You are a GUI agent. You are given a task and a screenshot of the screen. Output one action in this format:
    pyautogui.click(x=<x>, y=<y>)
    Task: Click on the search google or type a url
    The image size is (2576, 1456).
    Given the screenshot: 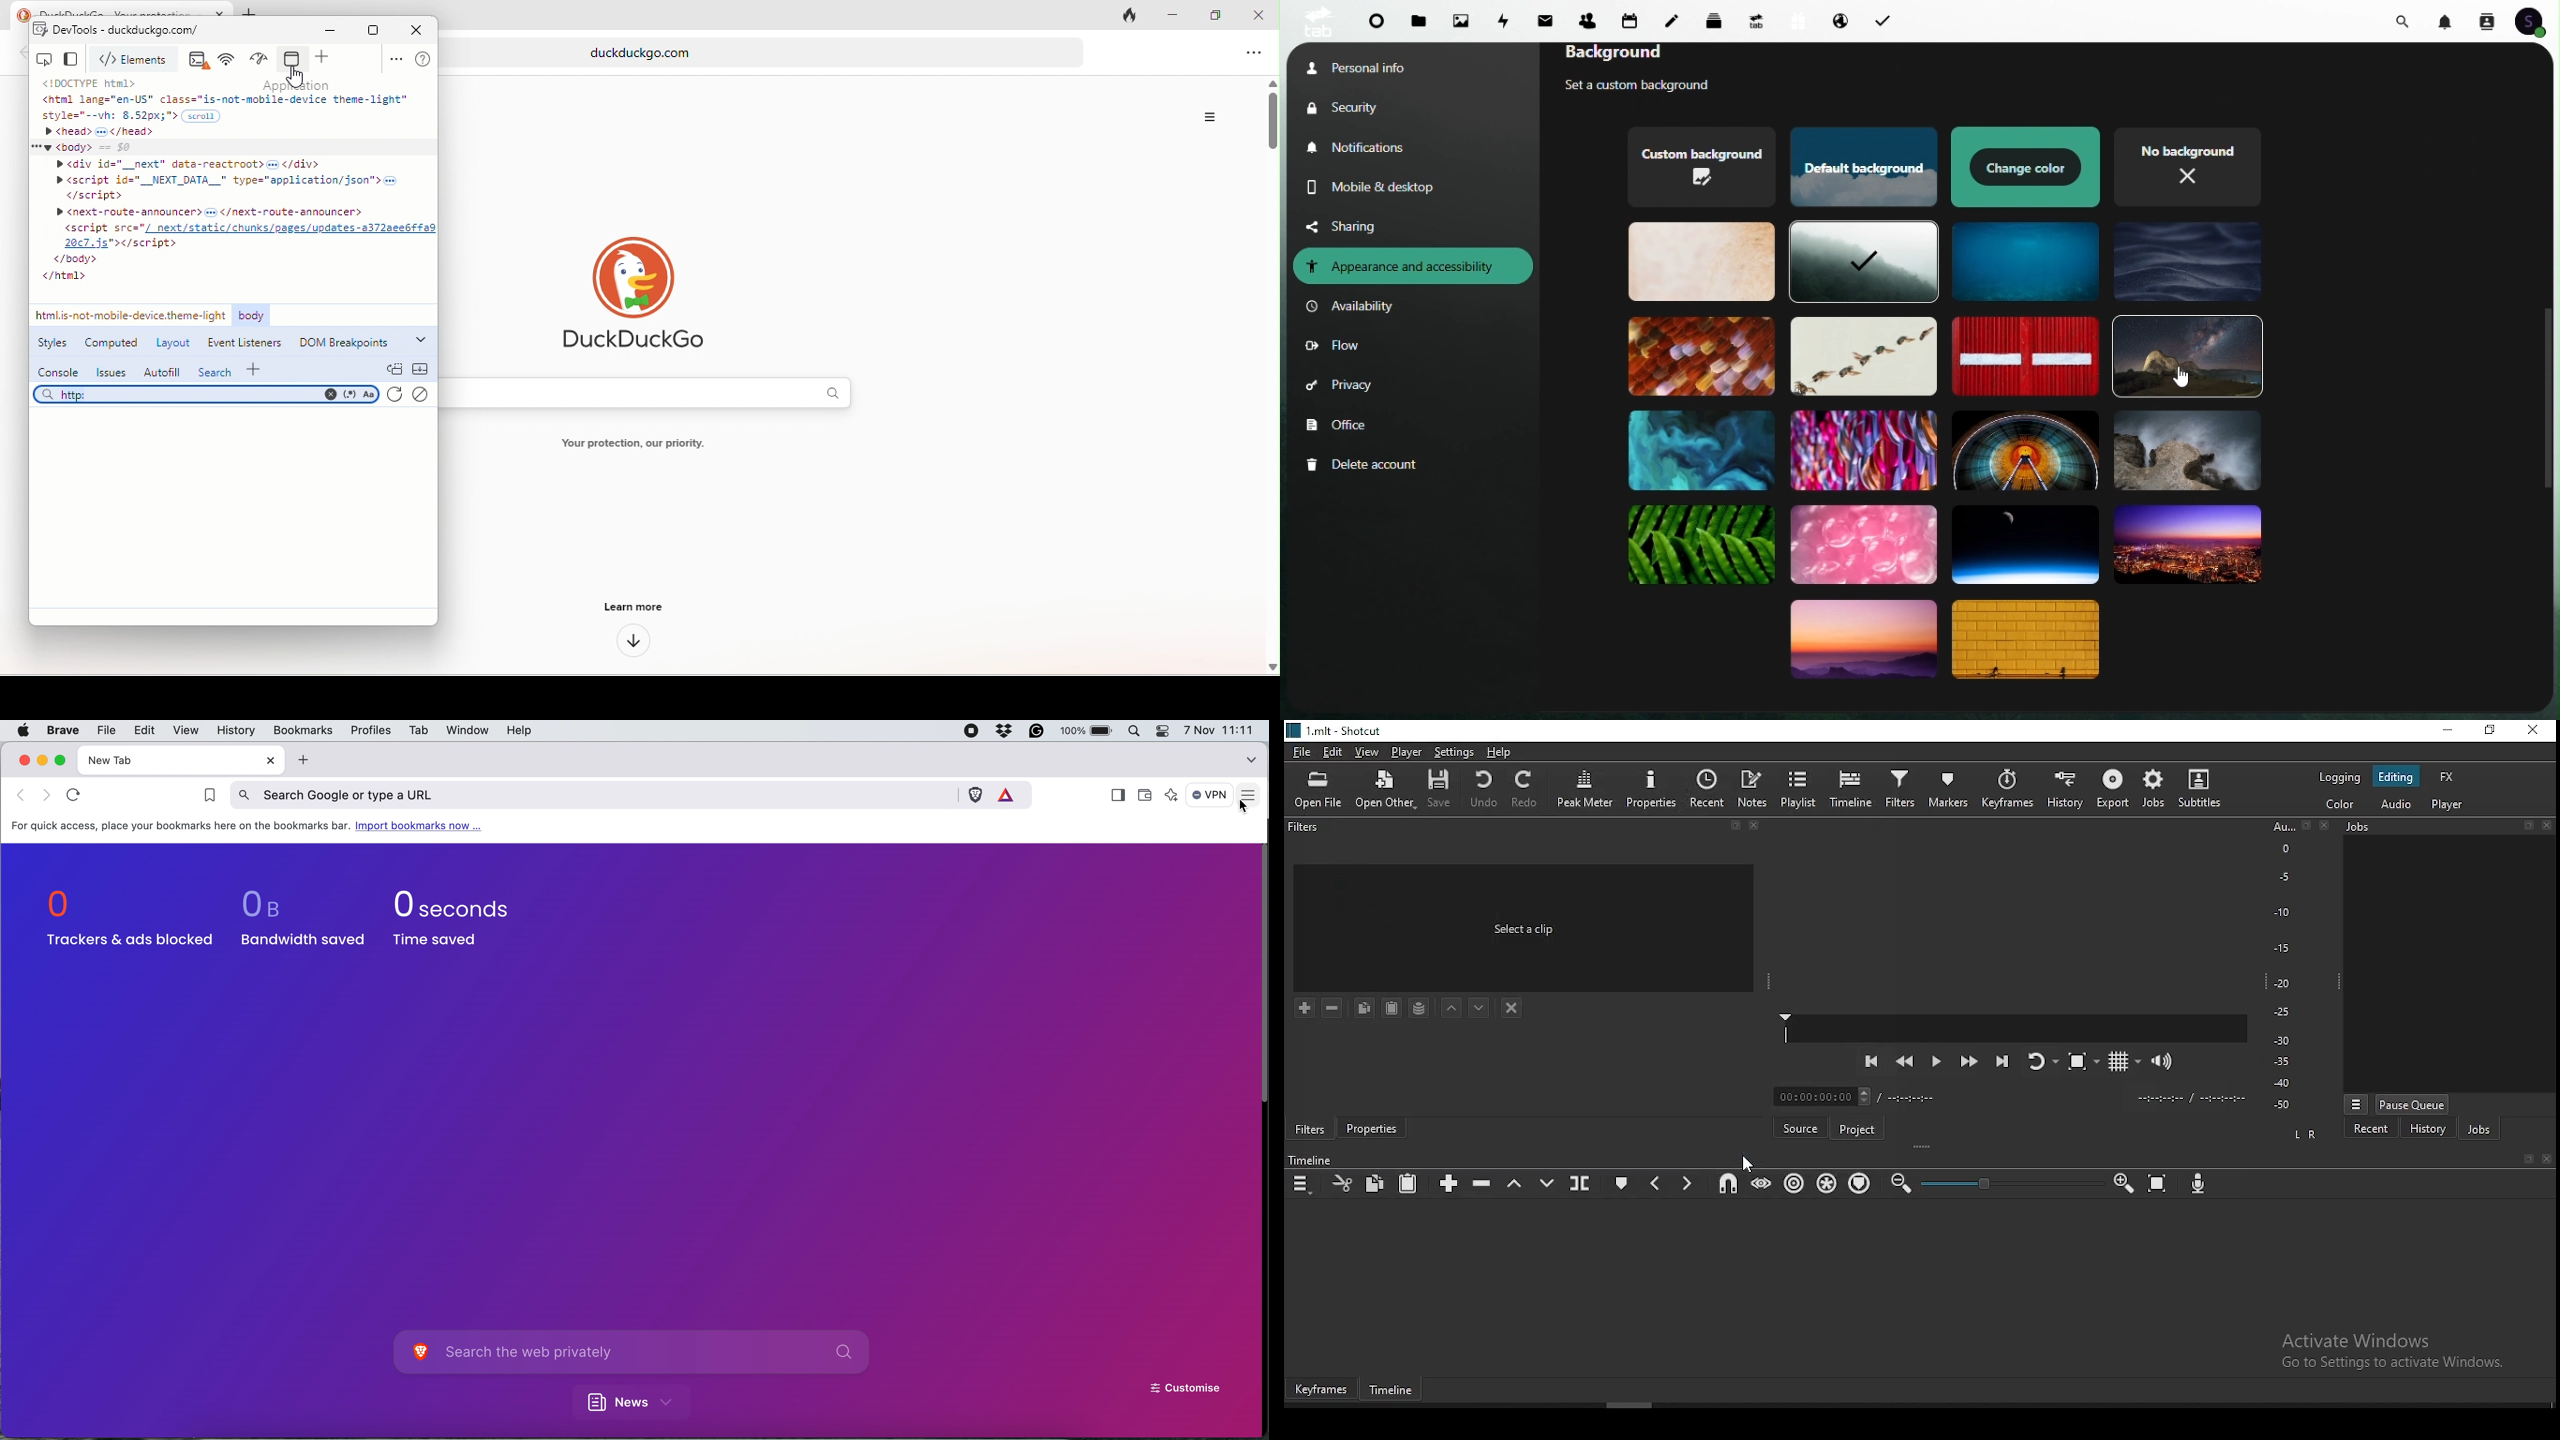 What is the action you would take?
    pyautogui.click(x=594, y=794)
    